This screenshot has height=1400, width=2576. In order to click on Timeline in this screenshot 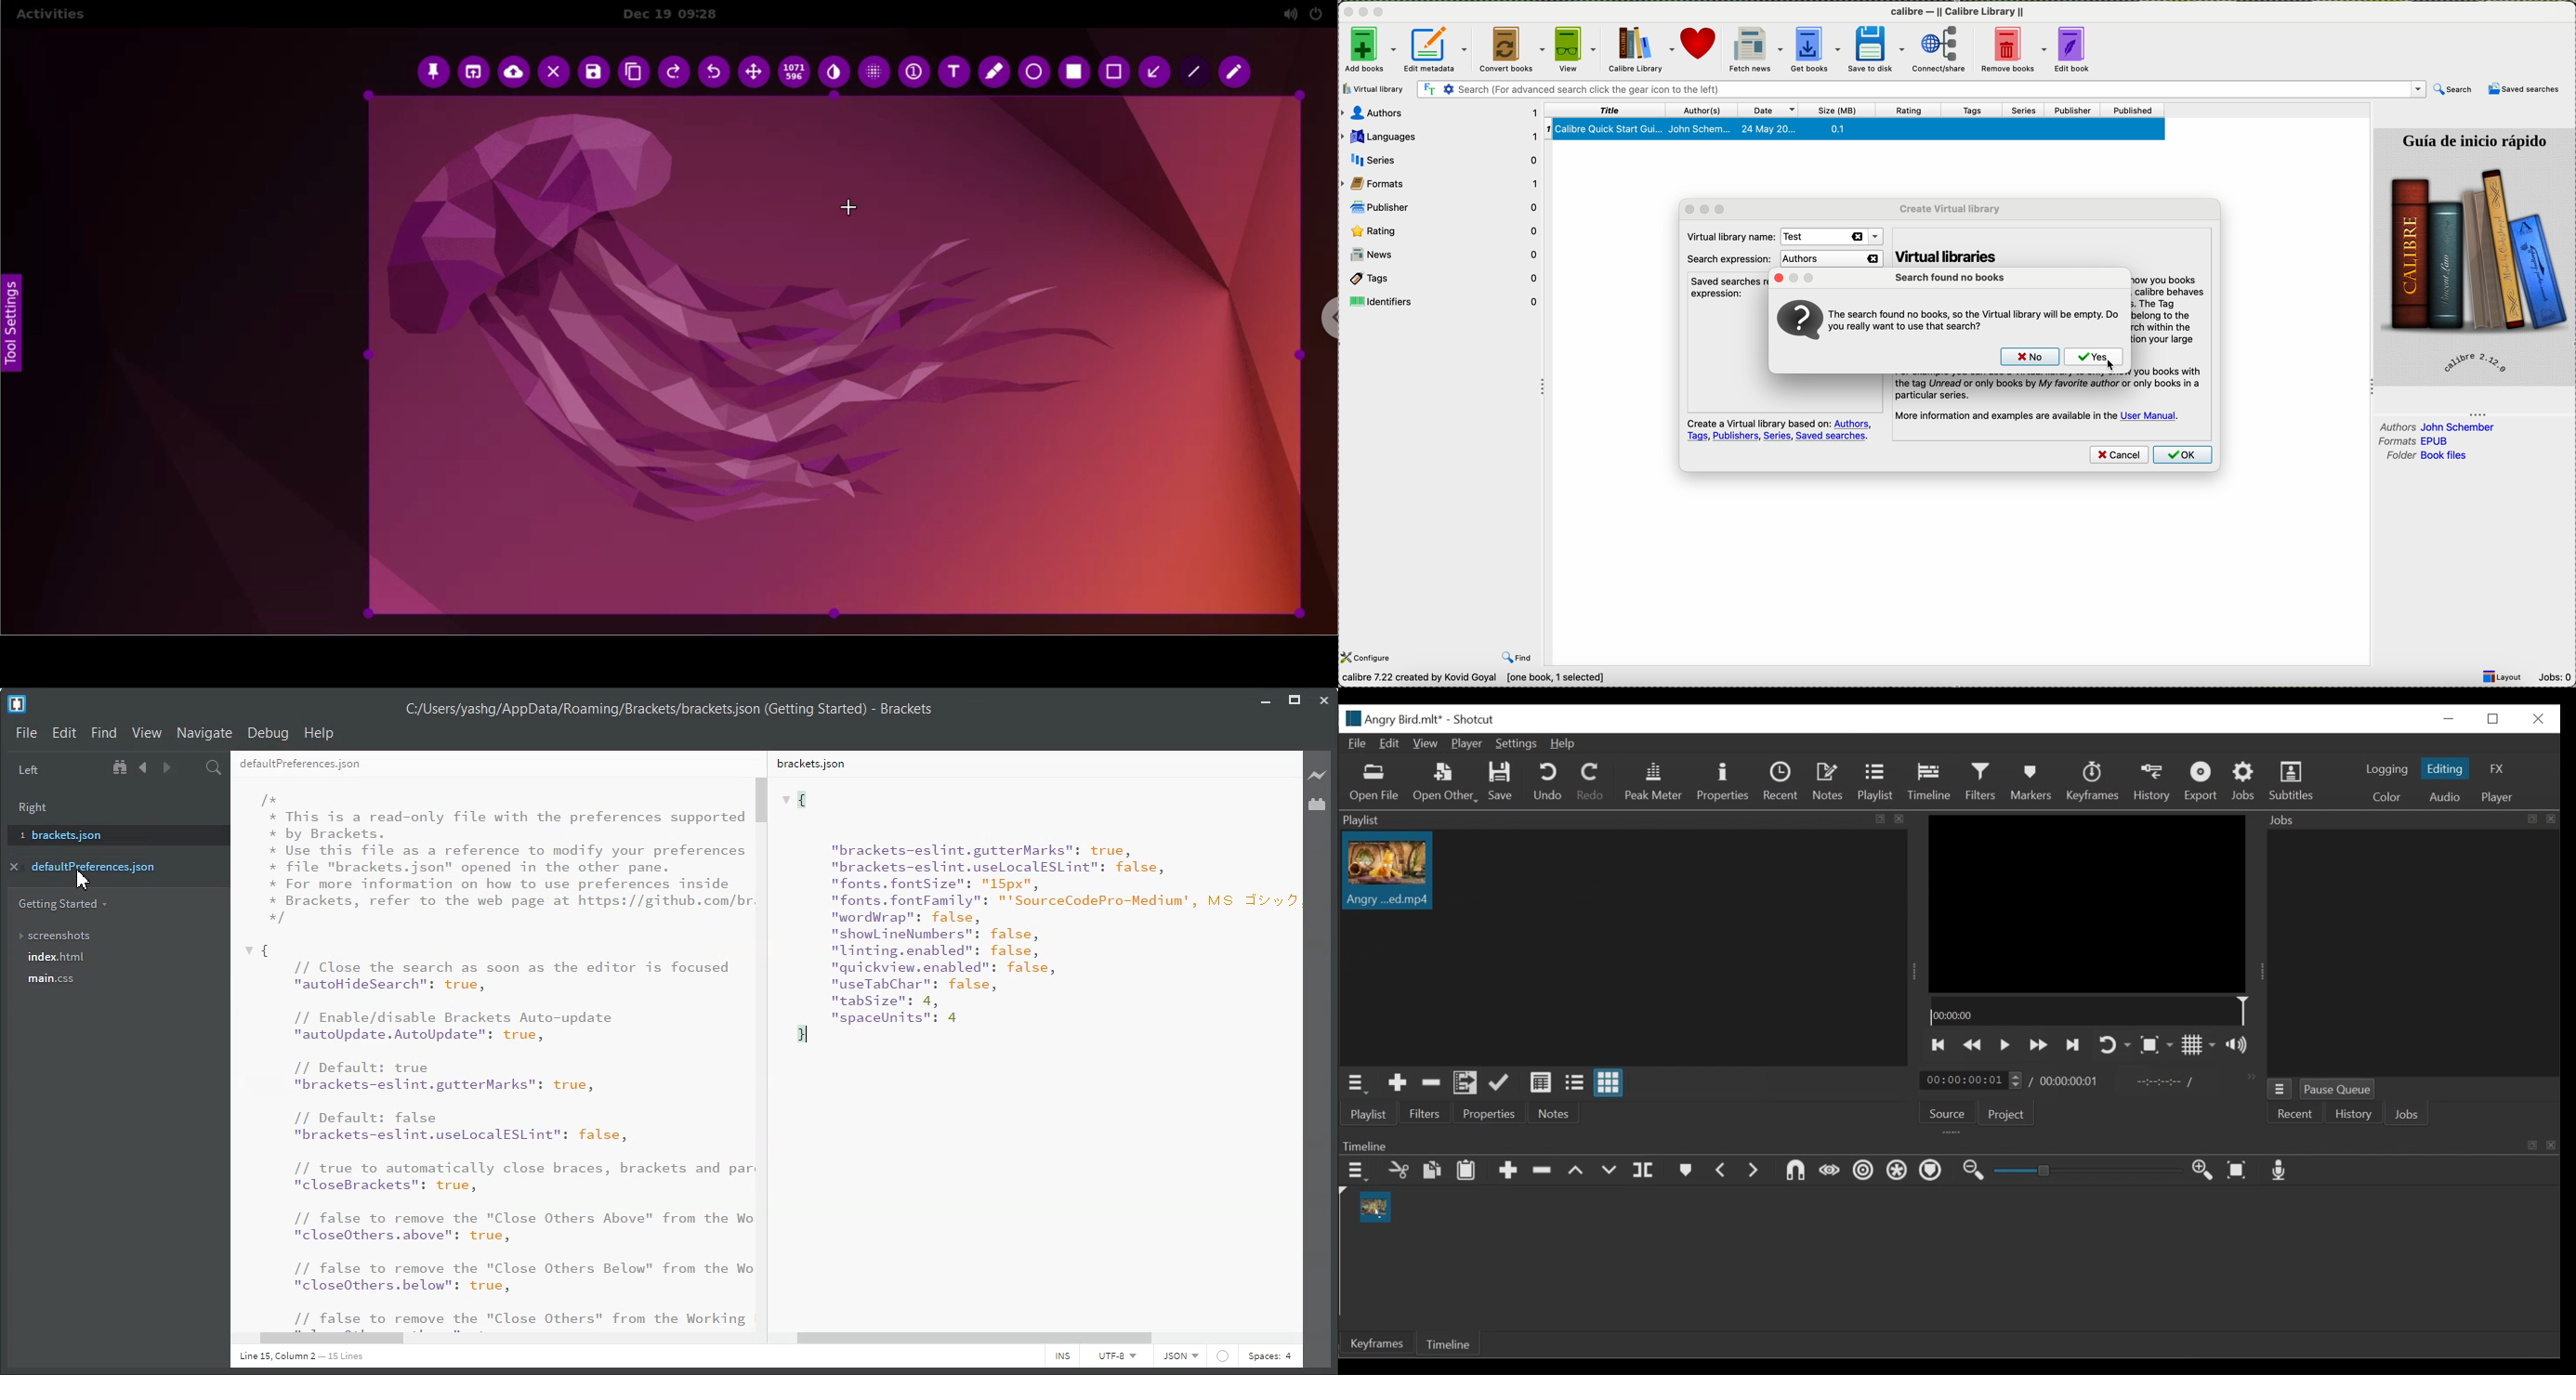, I will do `click(1446, 1343)`.